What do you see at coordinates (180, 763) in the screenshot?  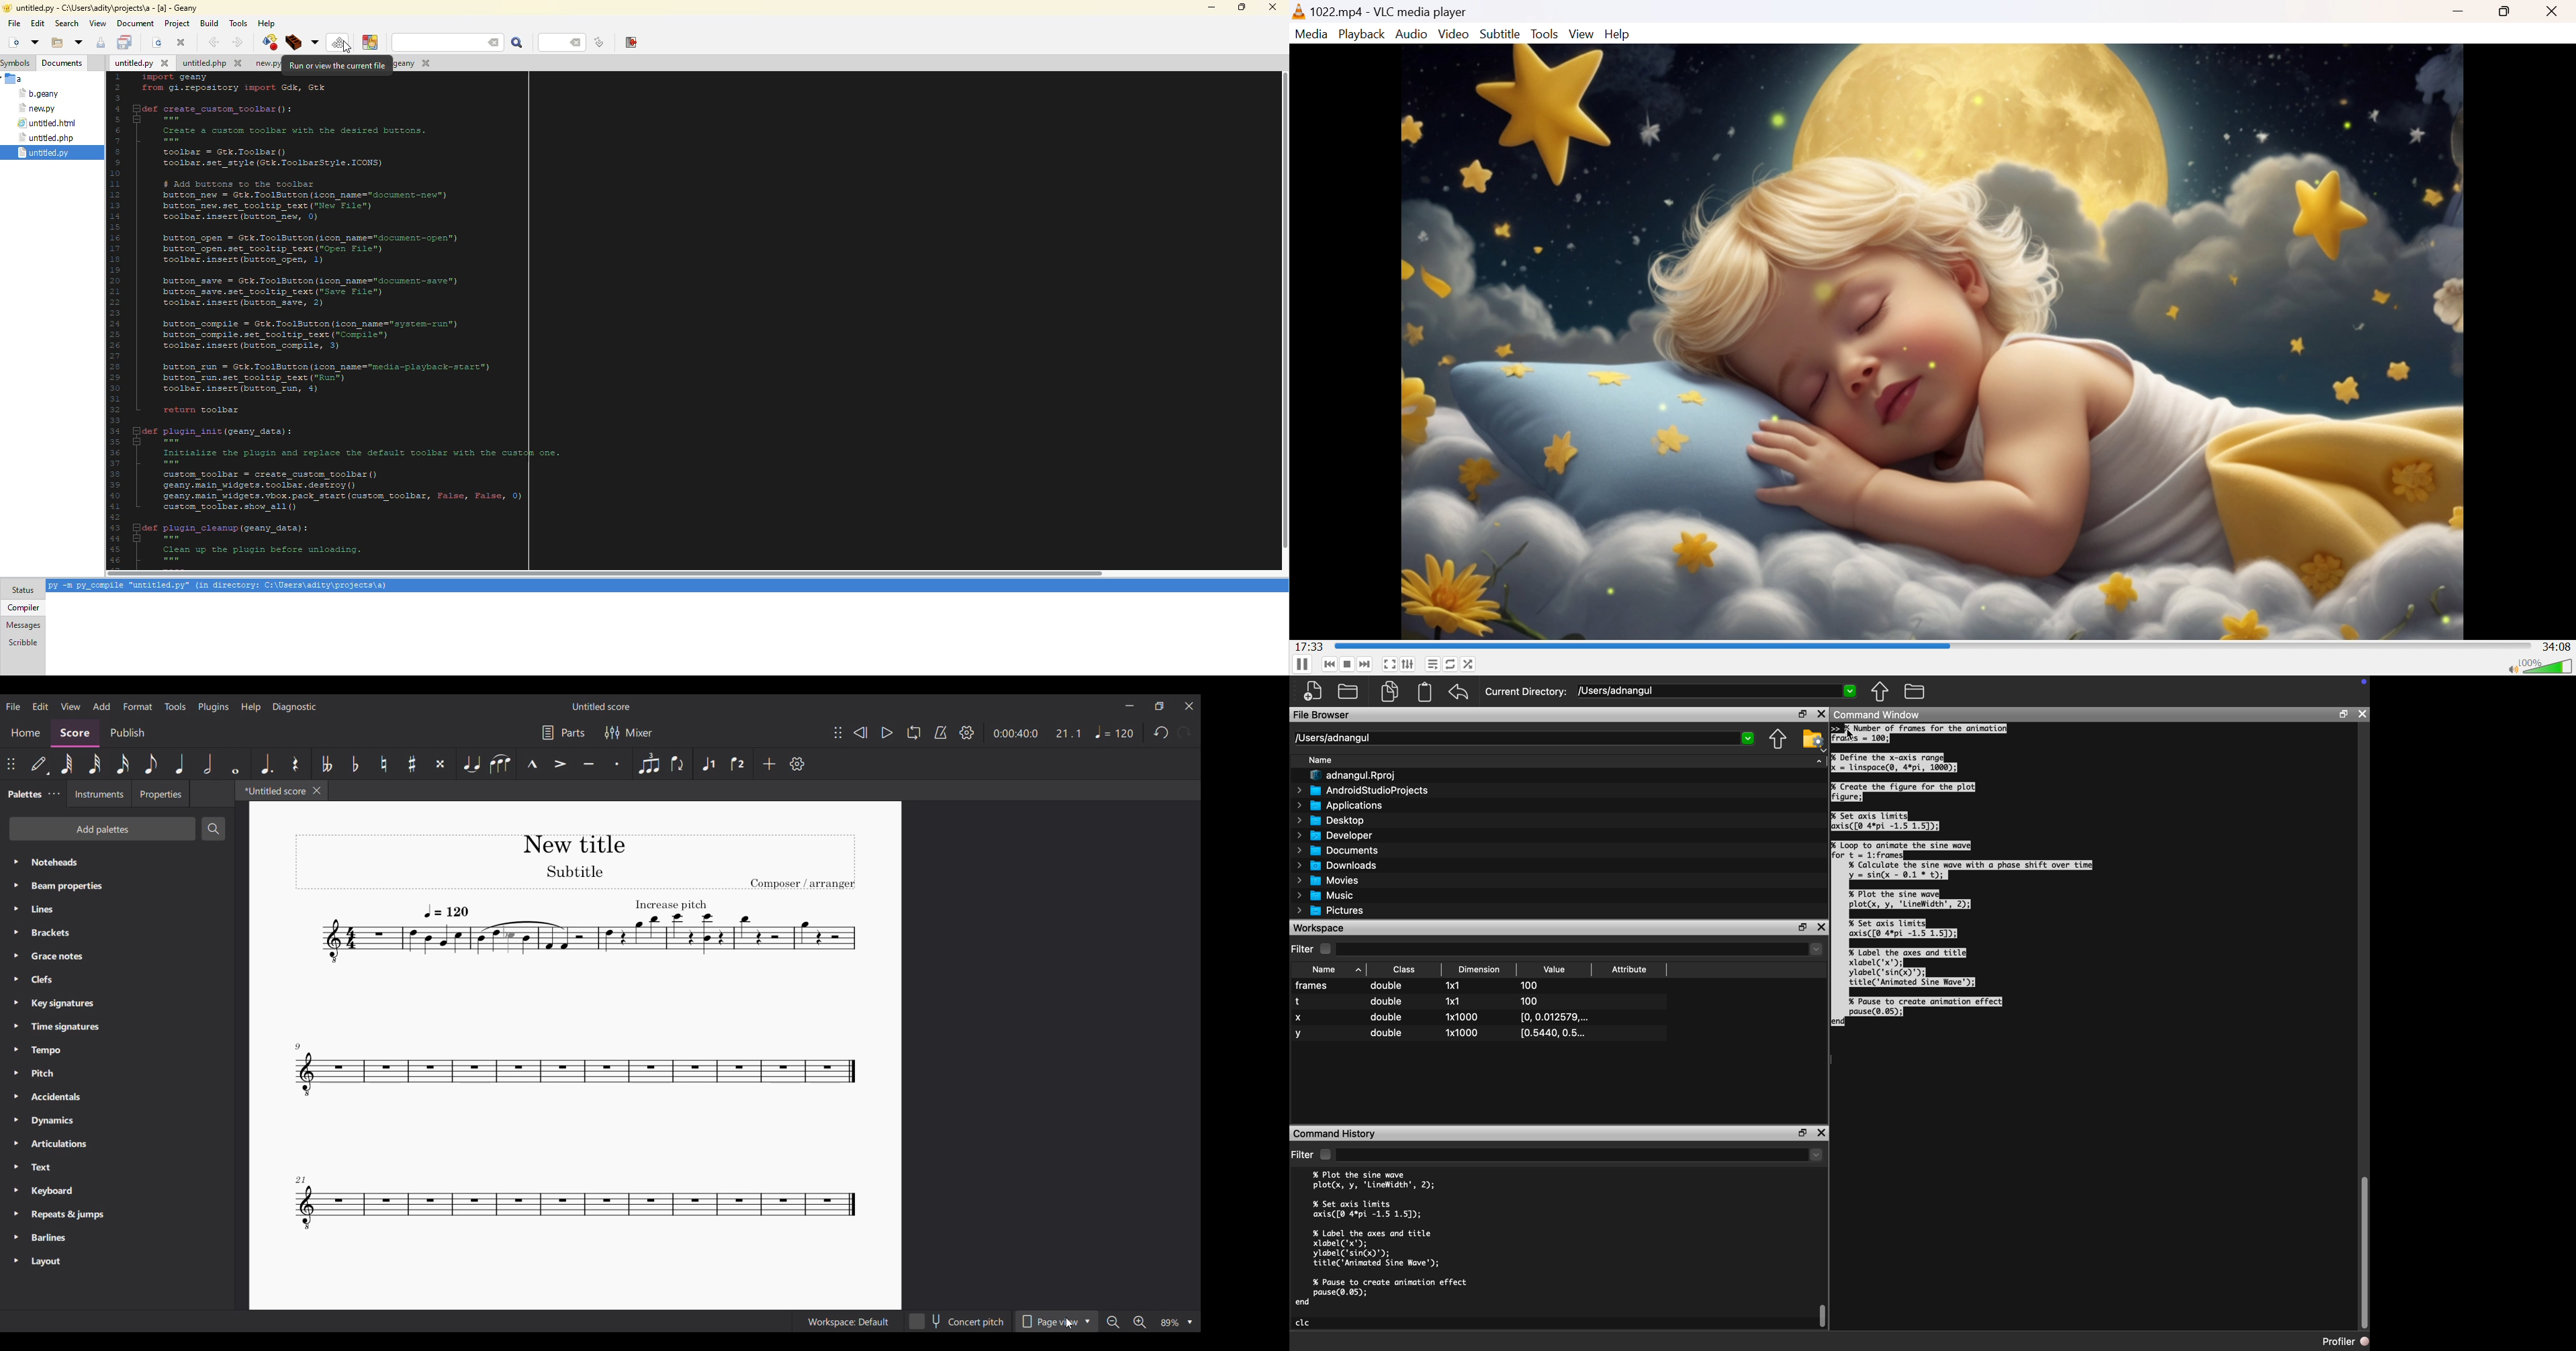 I see `Quarter note` at bounding box center [180, 763].